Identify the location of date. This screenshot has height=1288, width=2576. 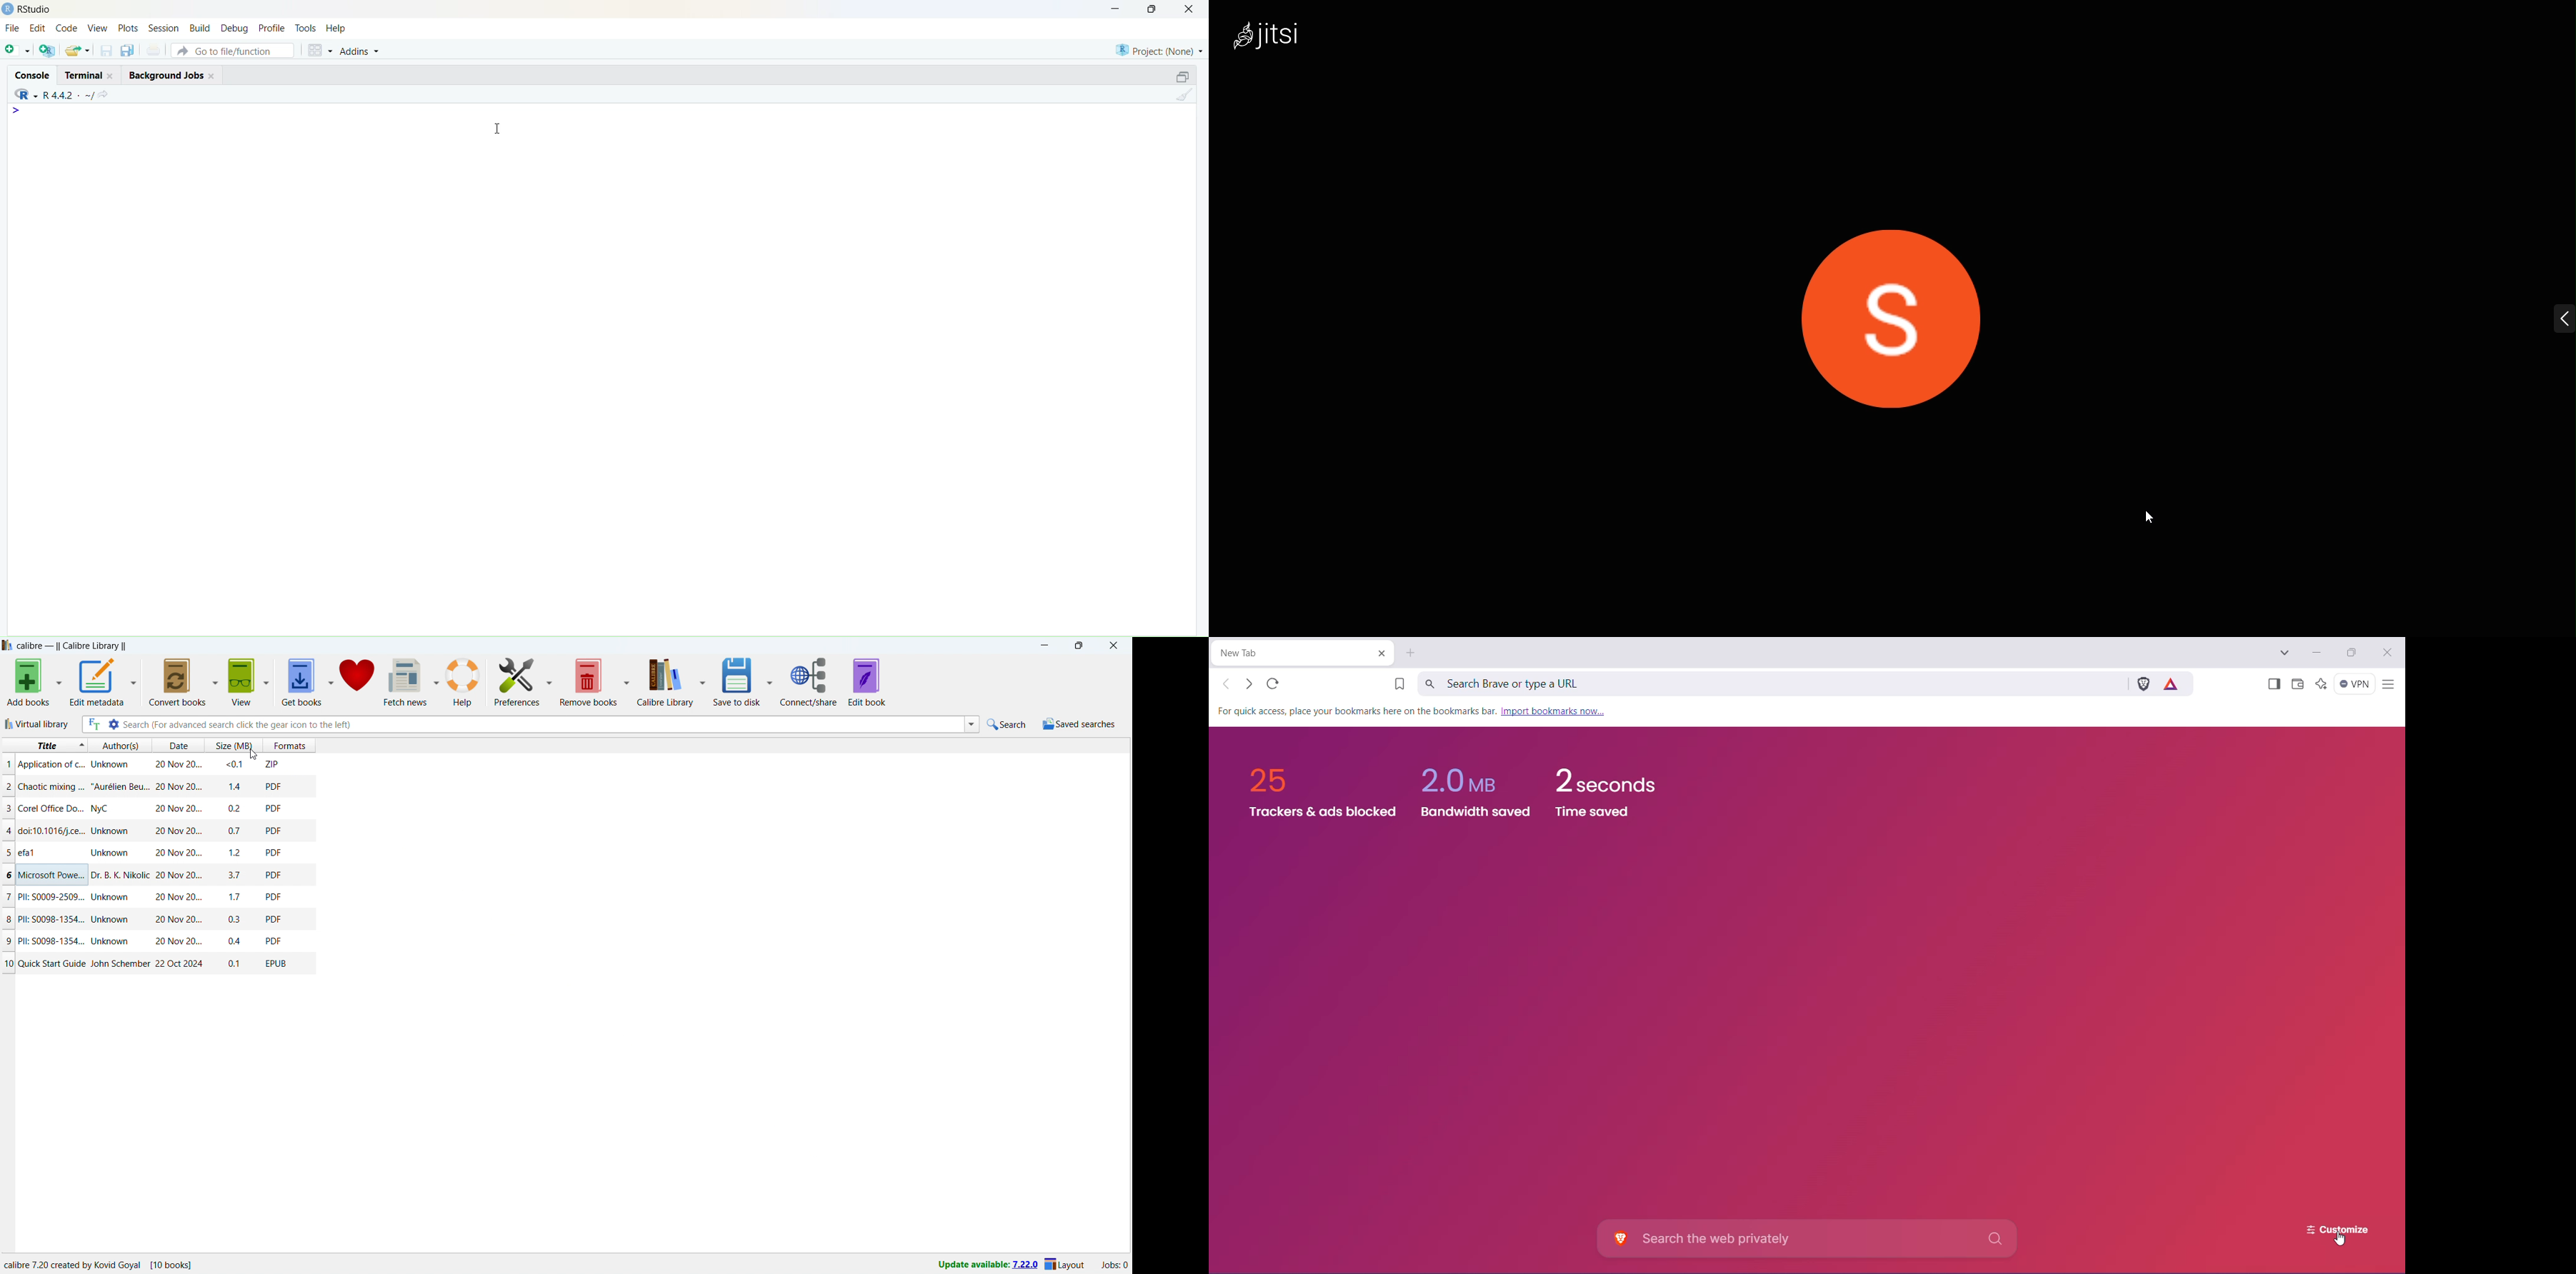
(178, 831).